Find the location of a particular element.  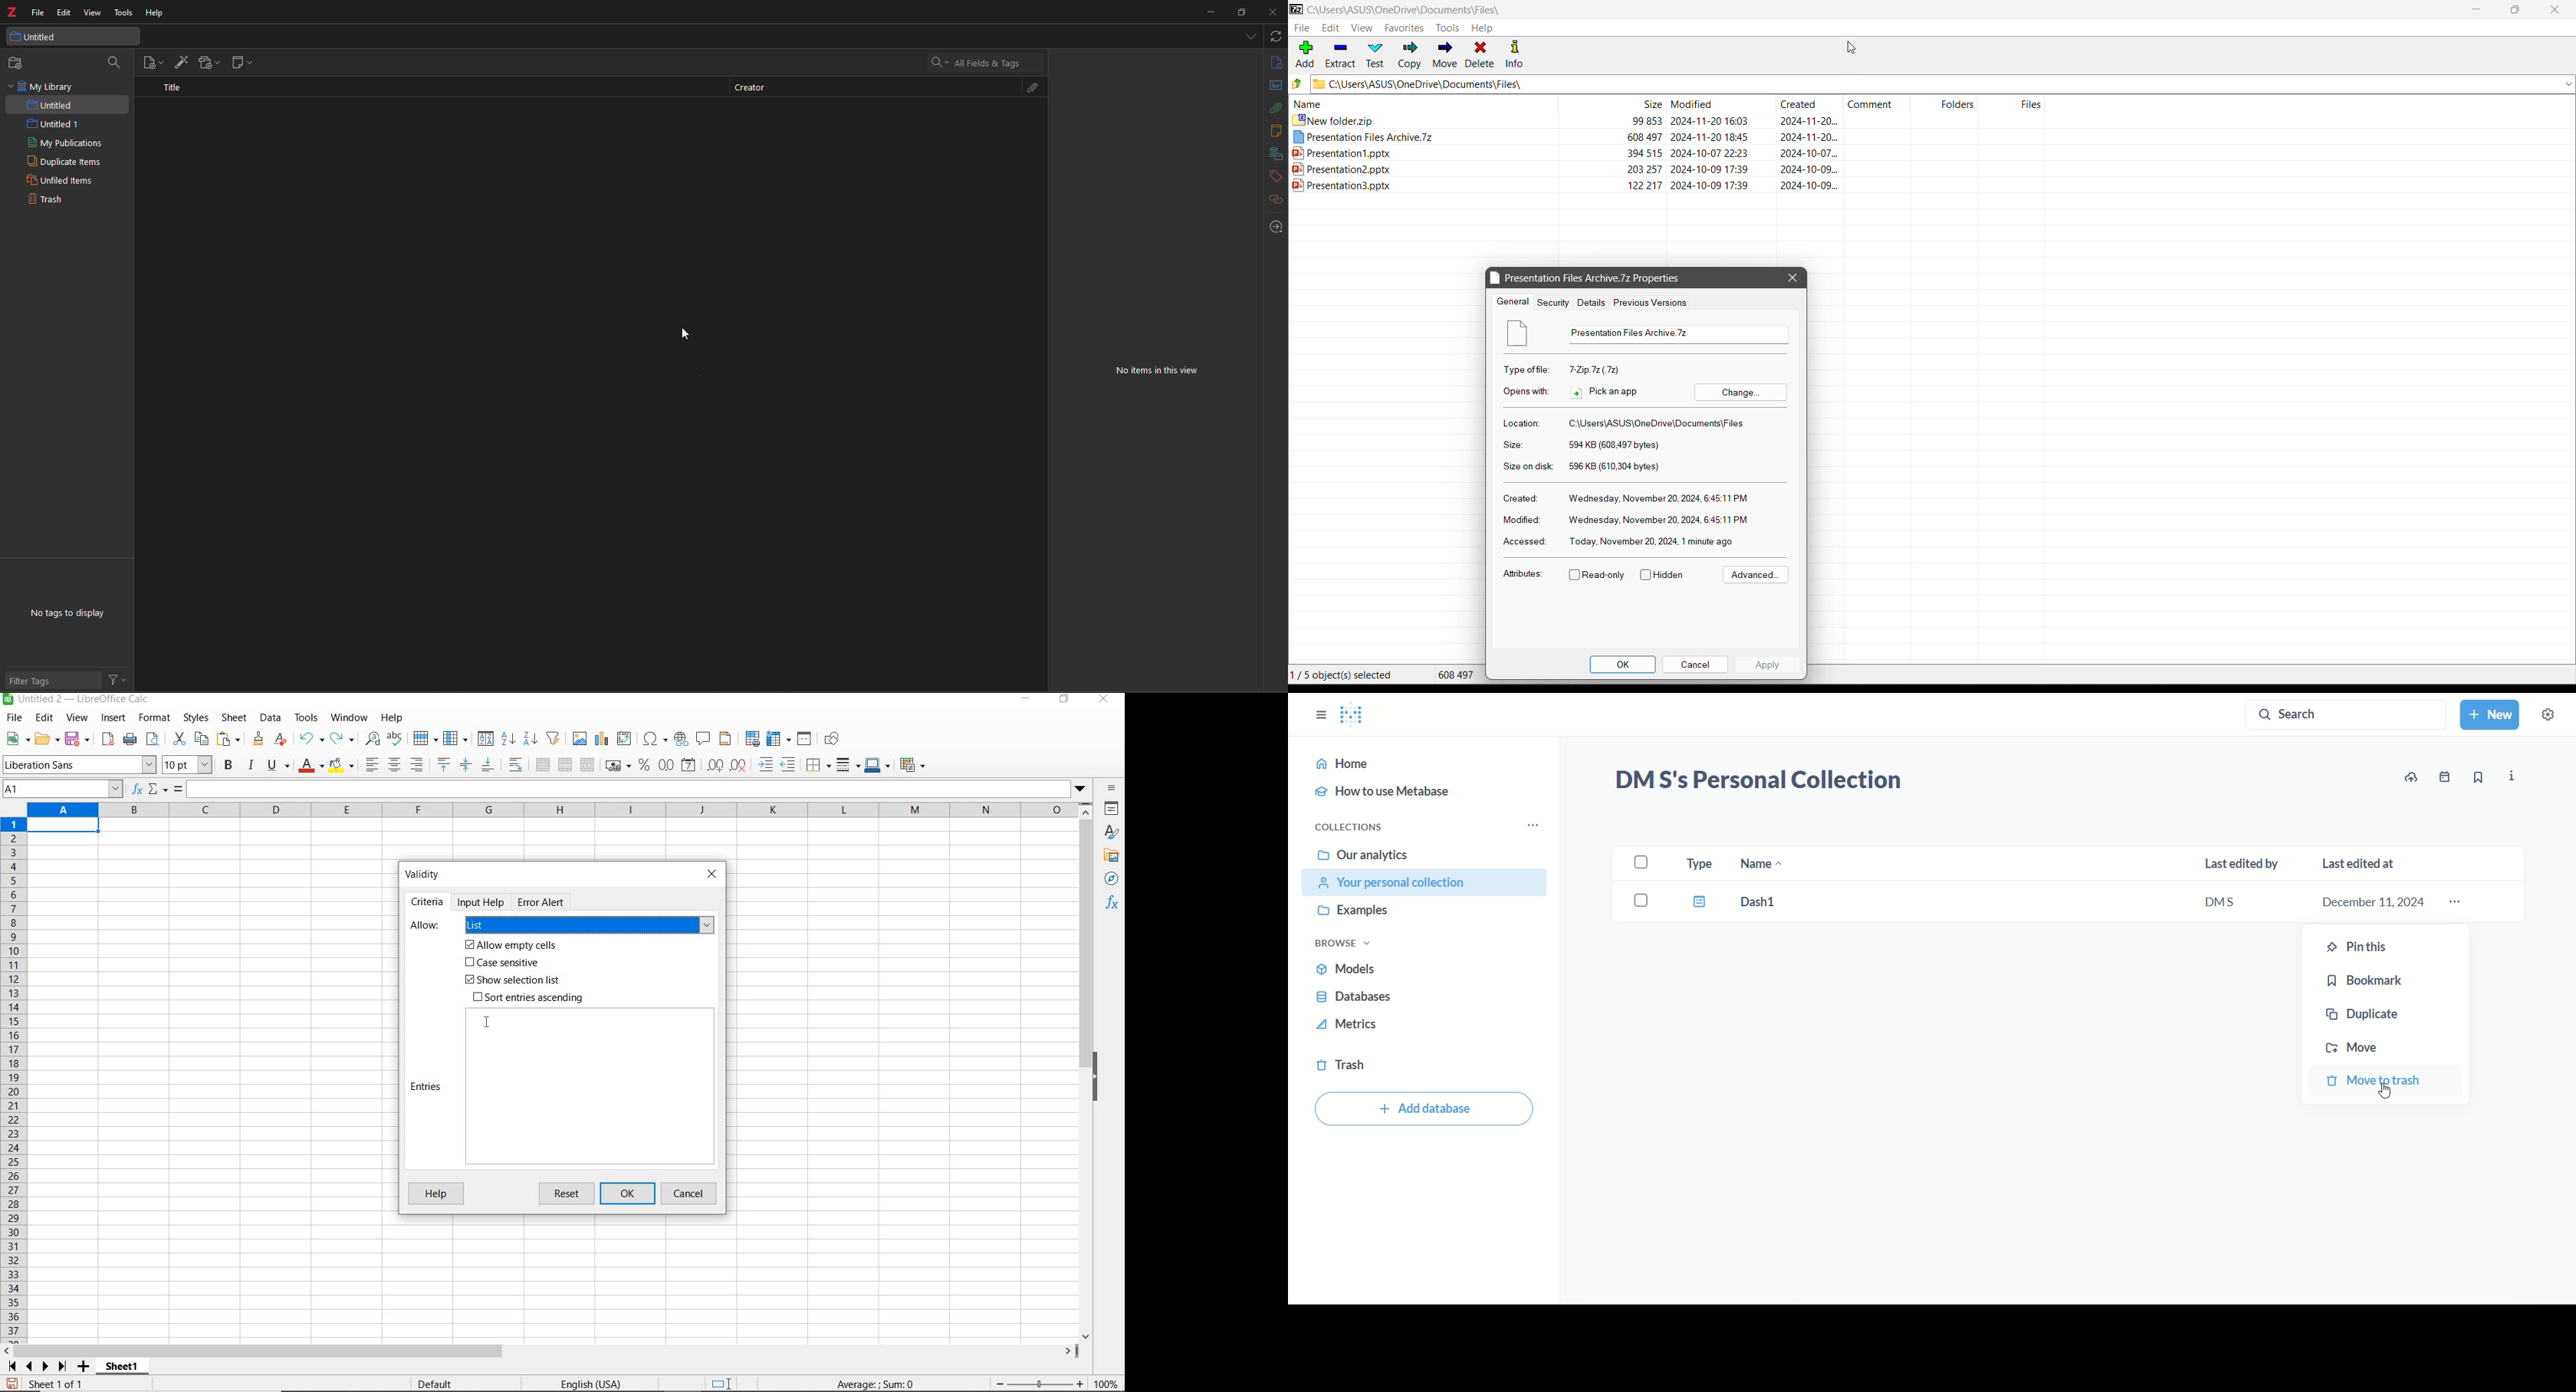

sheet 1 of 1 is located at coordinates (60, 1385).